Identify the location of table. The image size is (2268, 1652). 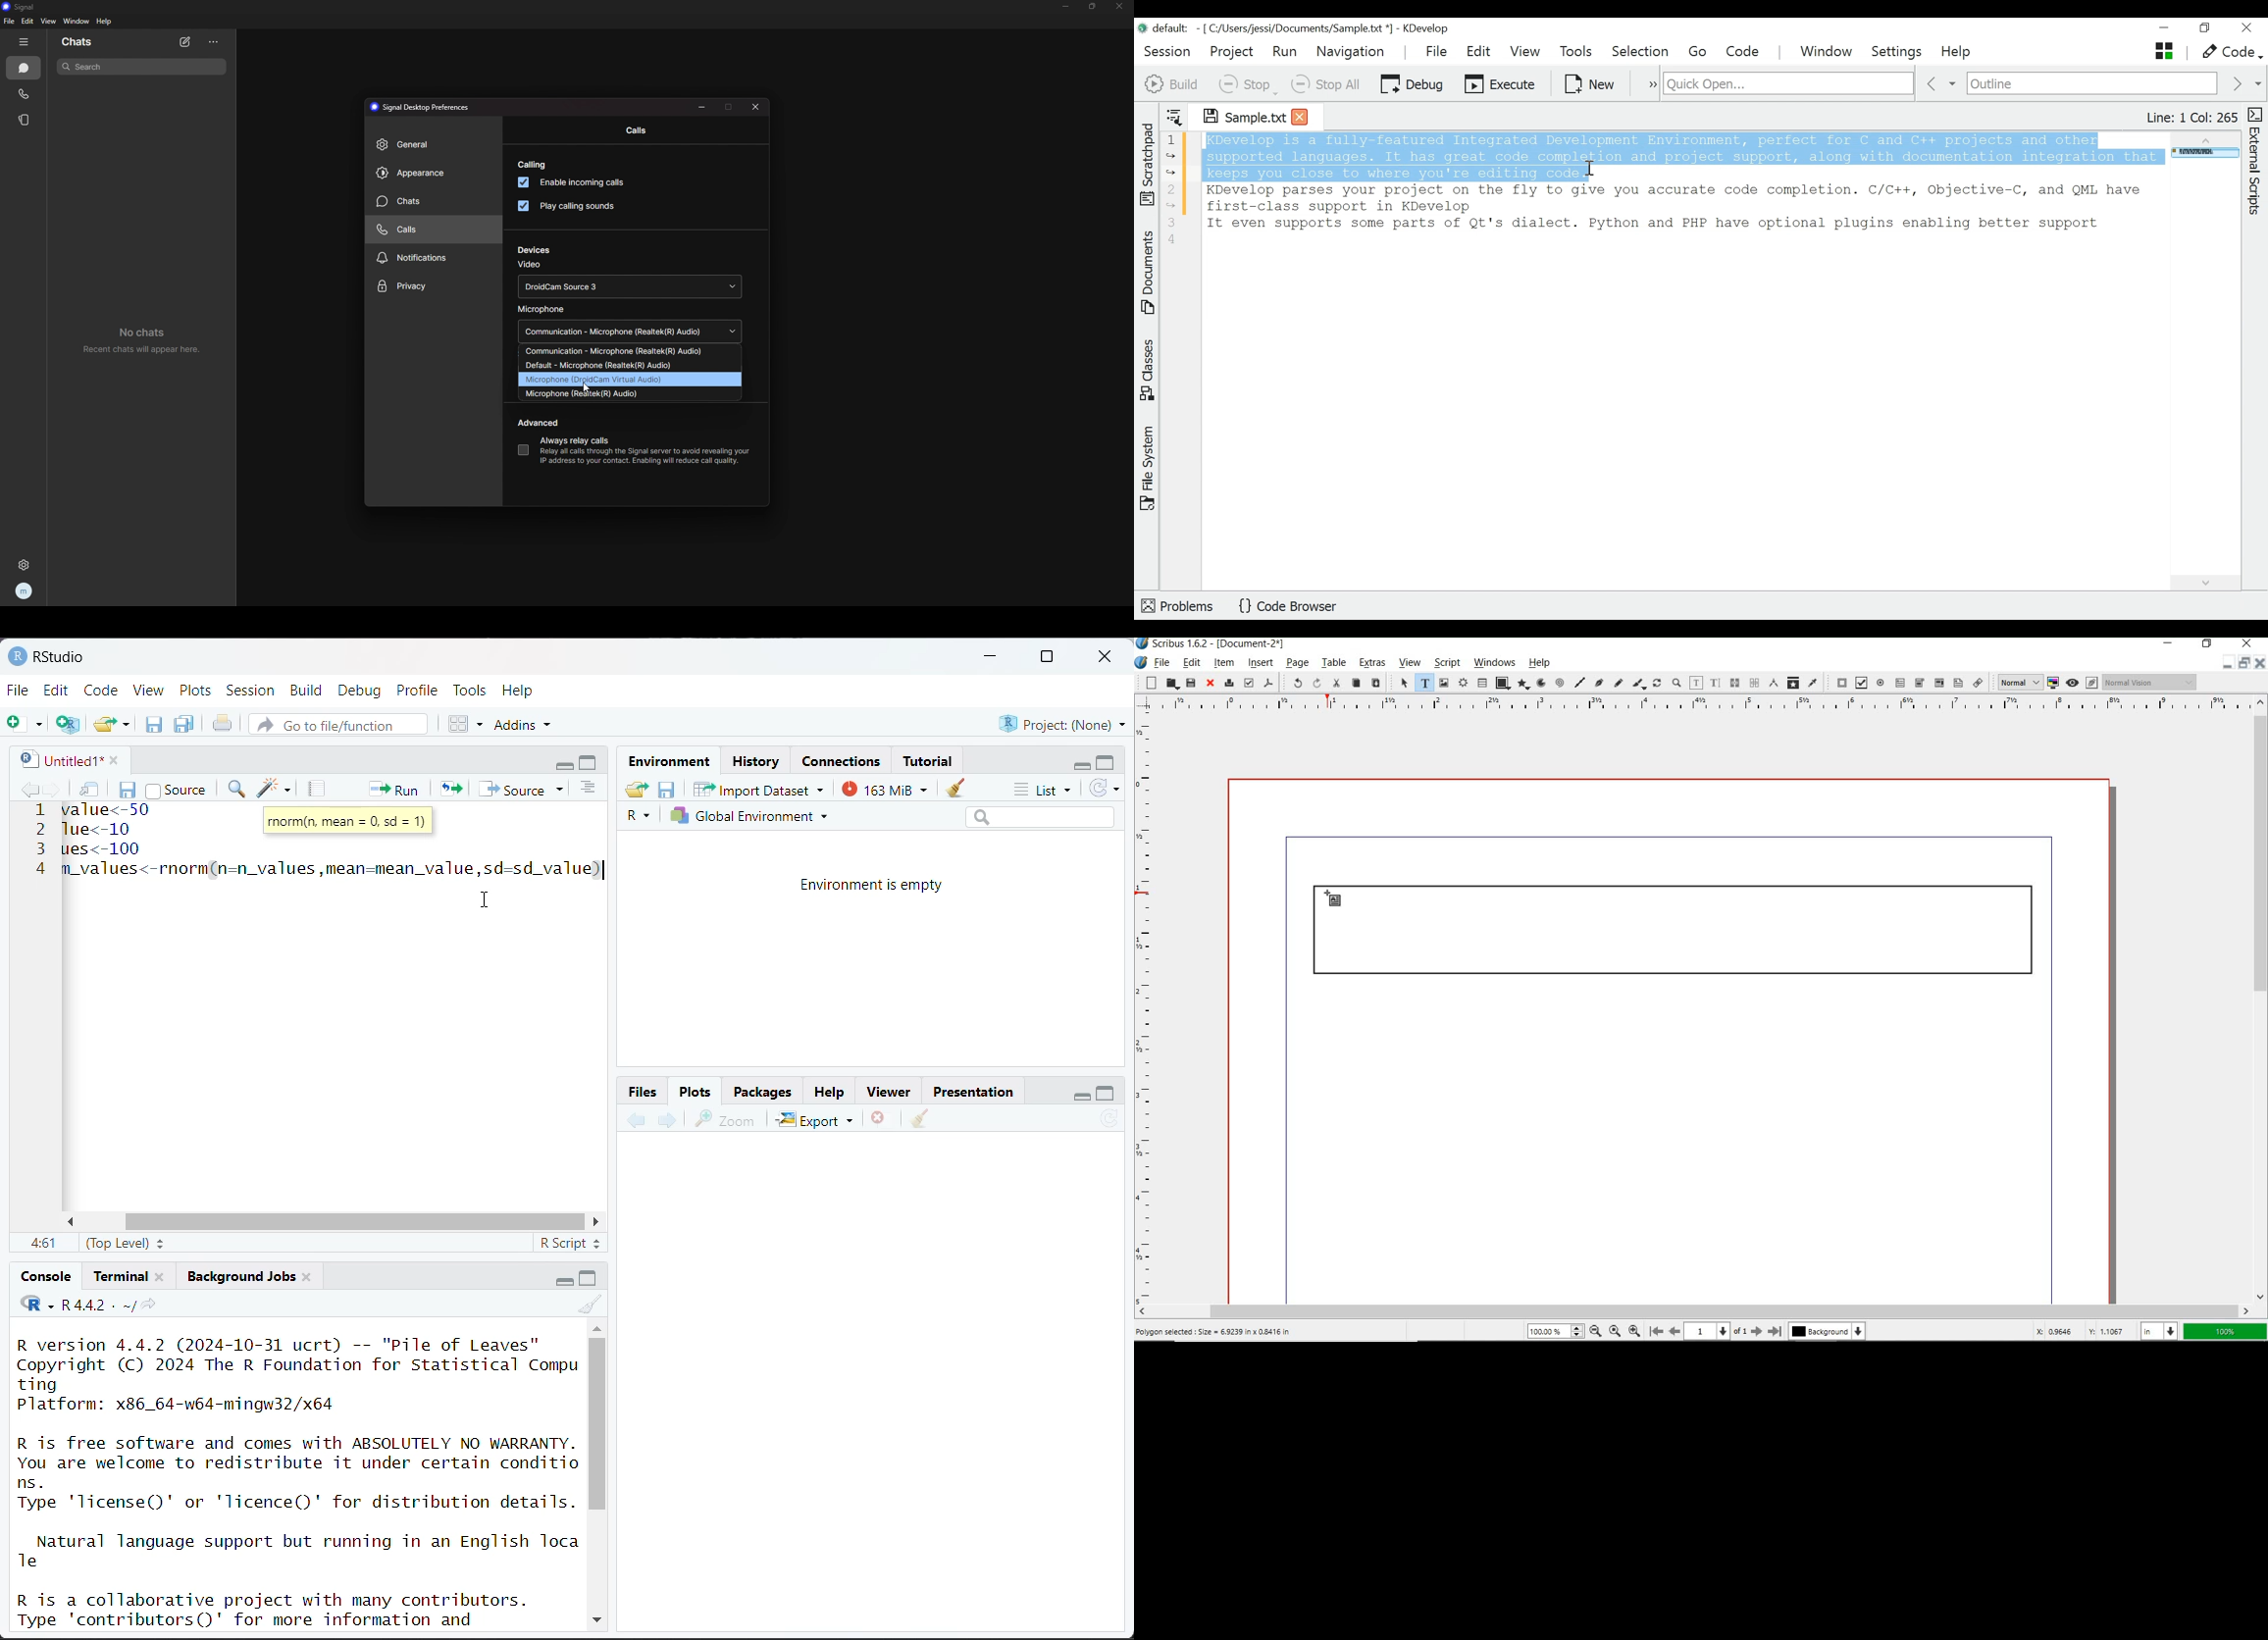
(1481, 682).